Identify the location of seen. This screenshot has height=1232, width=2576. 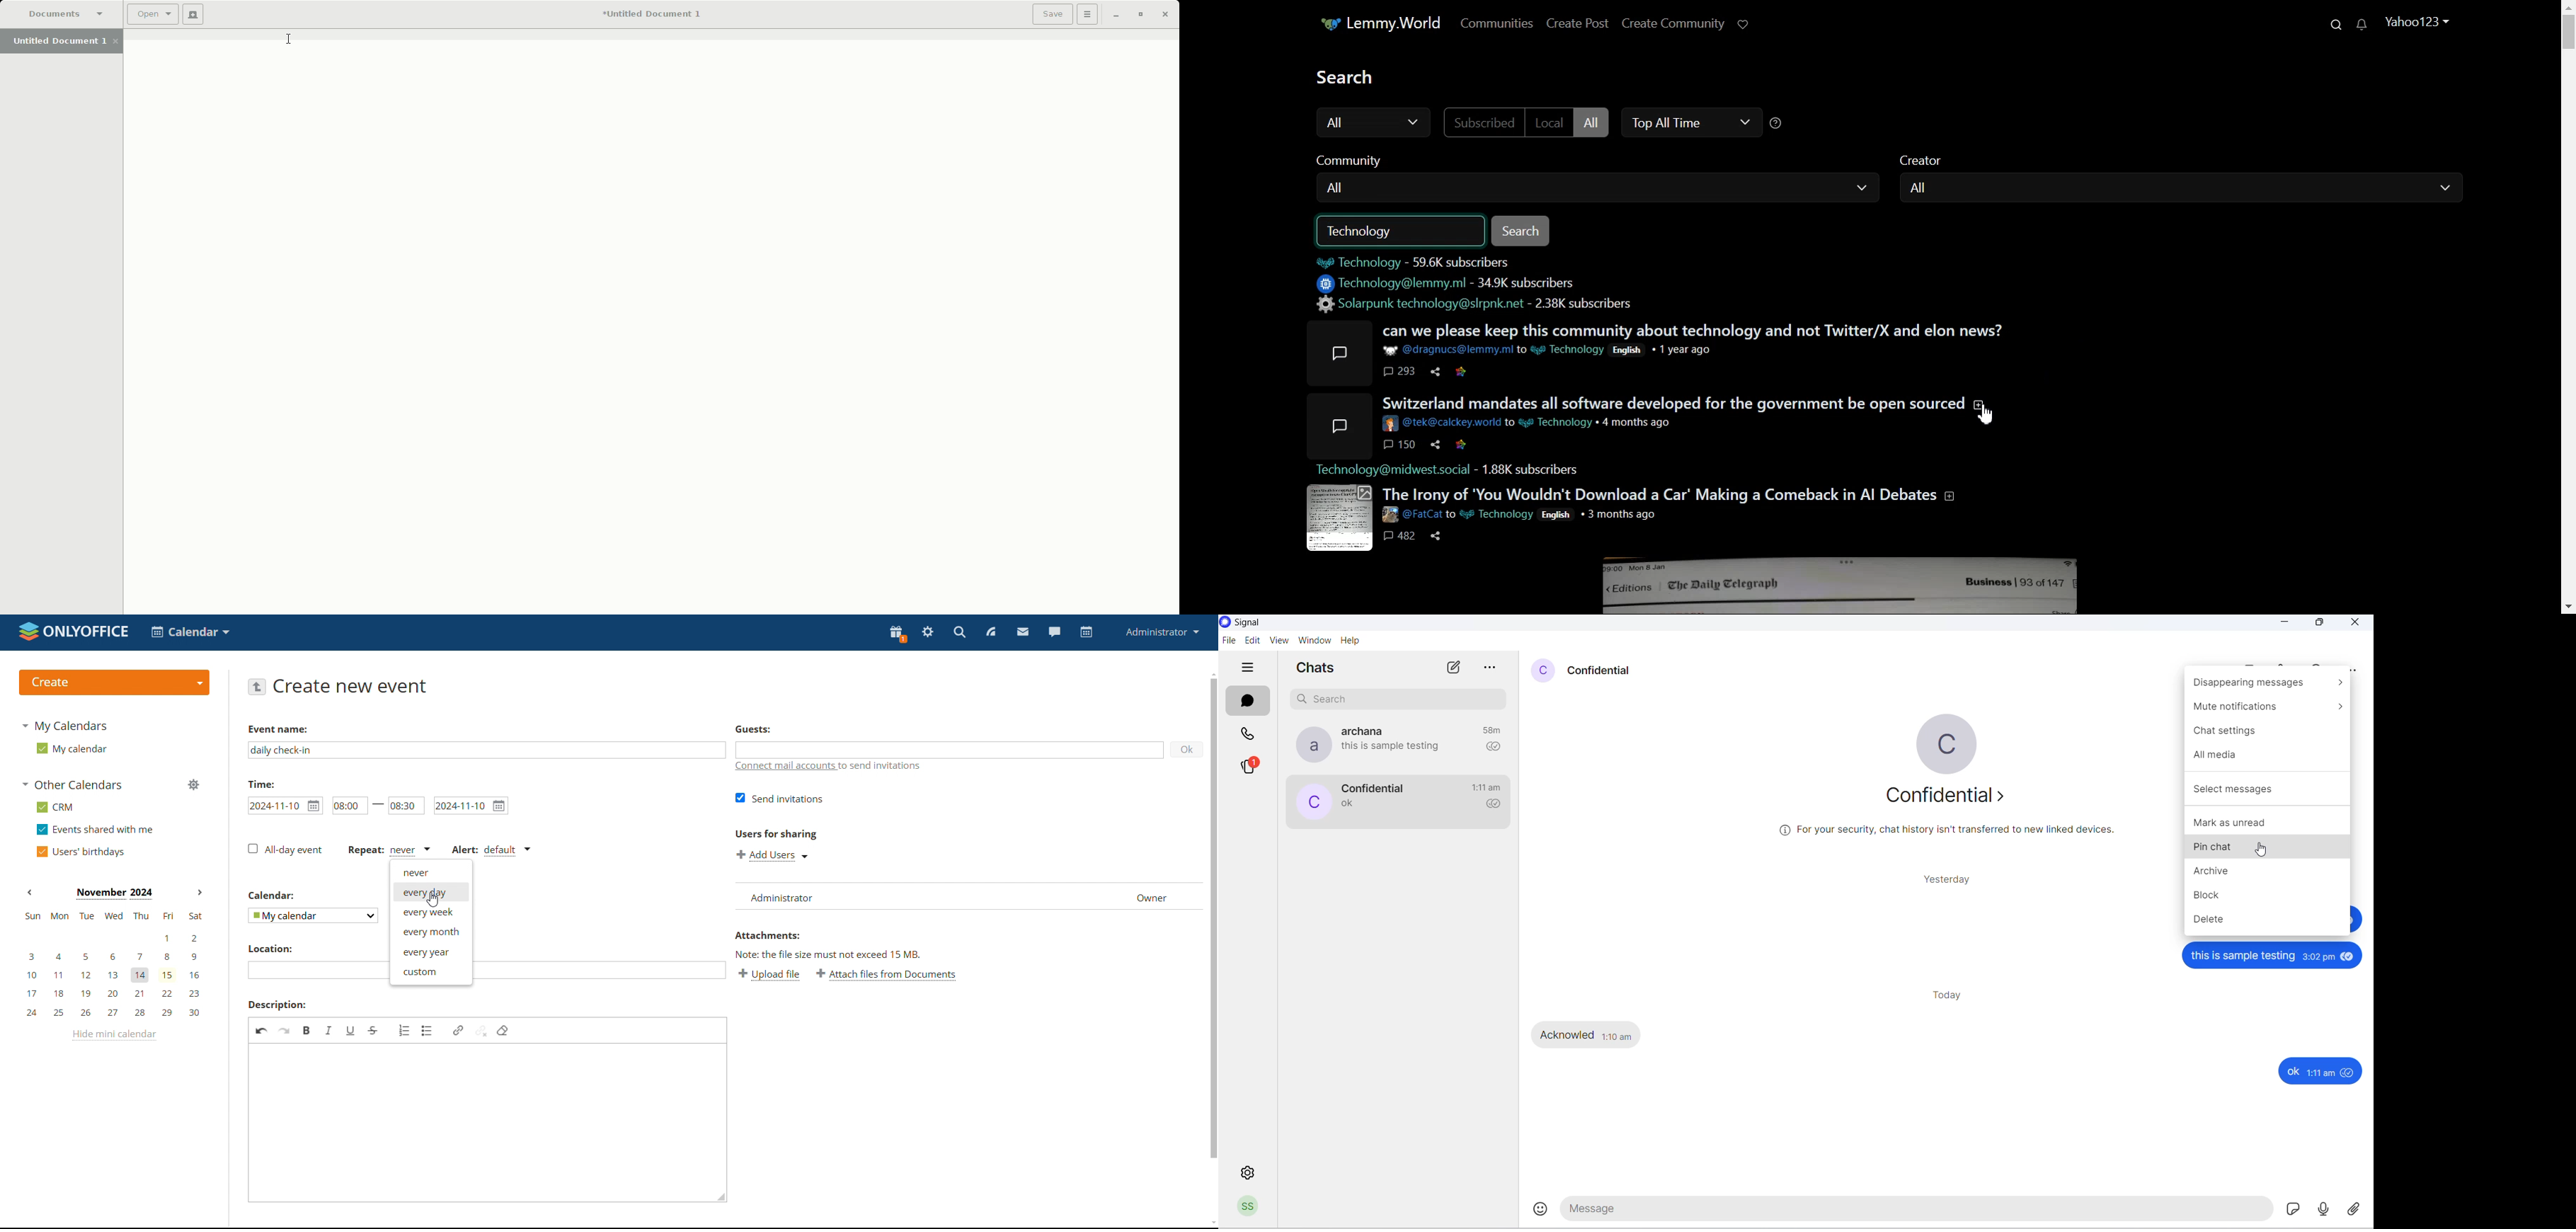
(2349, 958).